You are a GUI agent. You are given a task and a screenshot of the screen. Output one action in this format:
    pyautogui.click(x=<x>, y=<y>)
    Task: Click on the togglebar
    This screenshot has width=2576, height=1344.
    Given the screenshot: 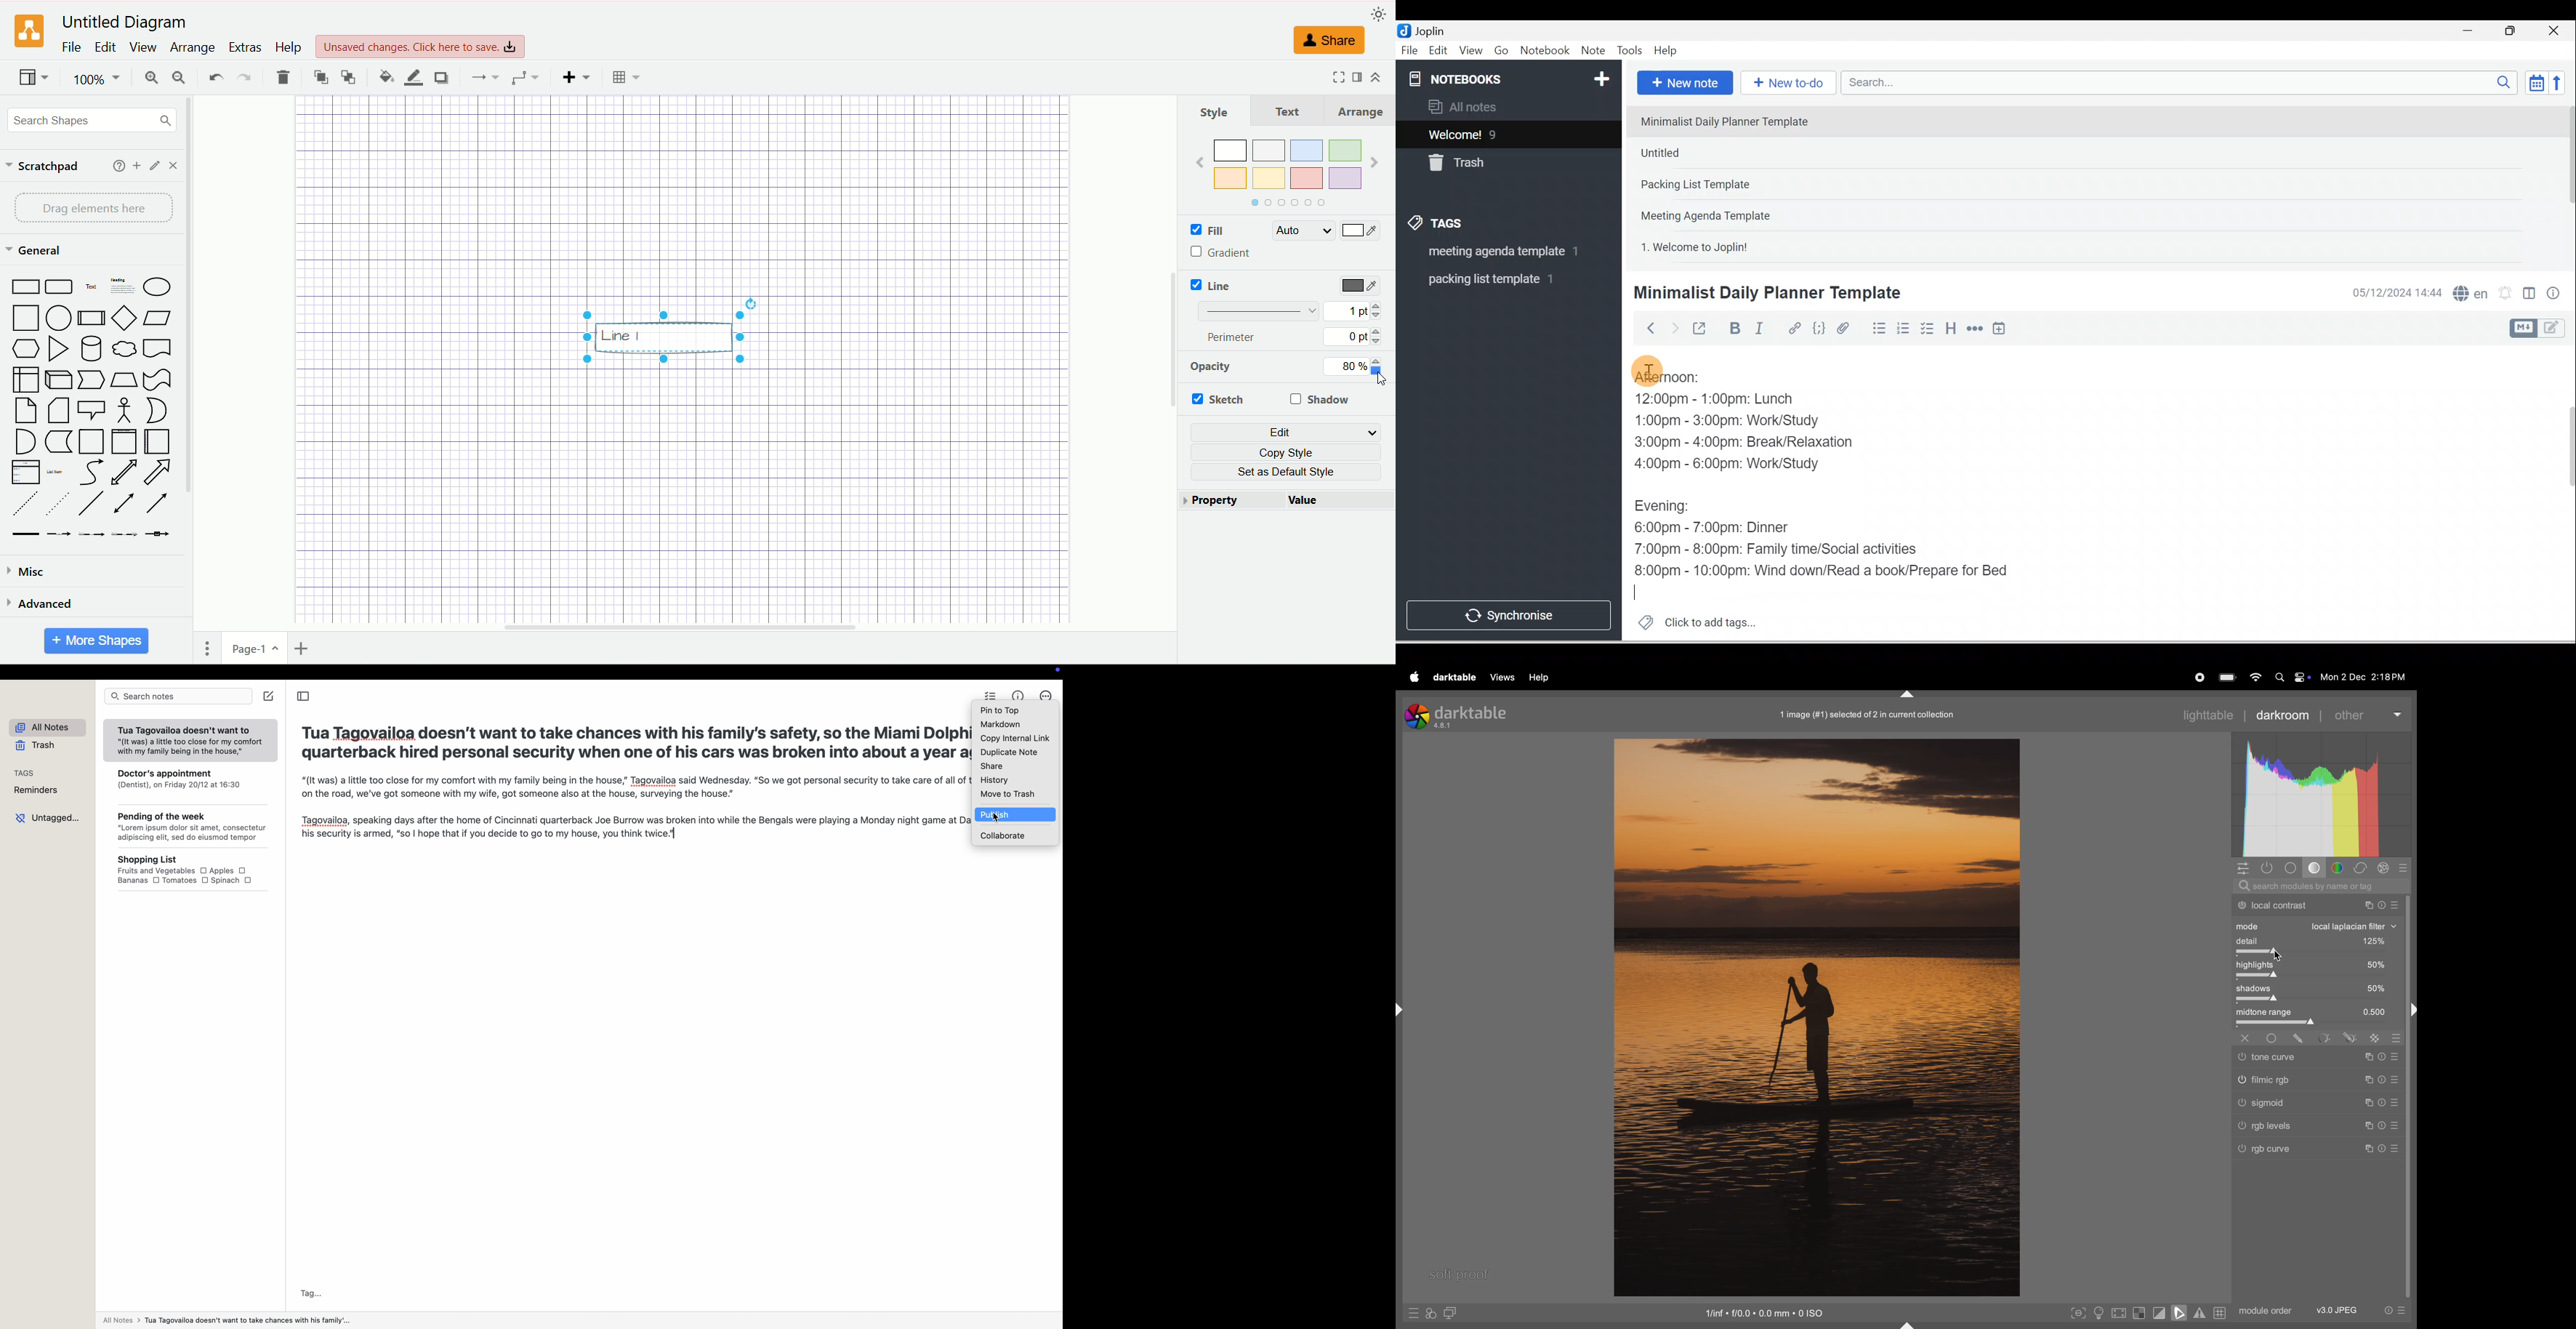 What is the action you would take?
    pyautogui.click(x=2318, y=952)
    